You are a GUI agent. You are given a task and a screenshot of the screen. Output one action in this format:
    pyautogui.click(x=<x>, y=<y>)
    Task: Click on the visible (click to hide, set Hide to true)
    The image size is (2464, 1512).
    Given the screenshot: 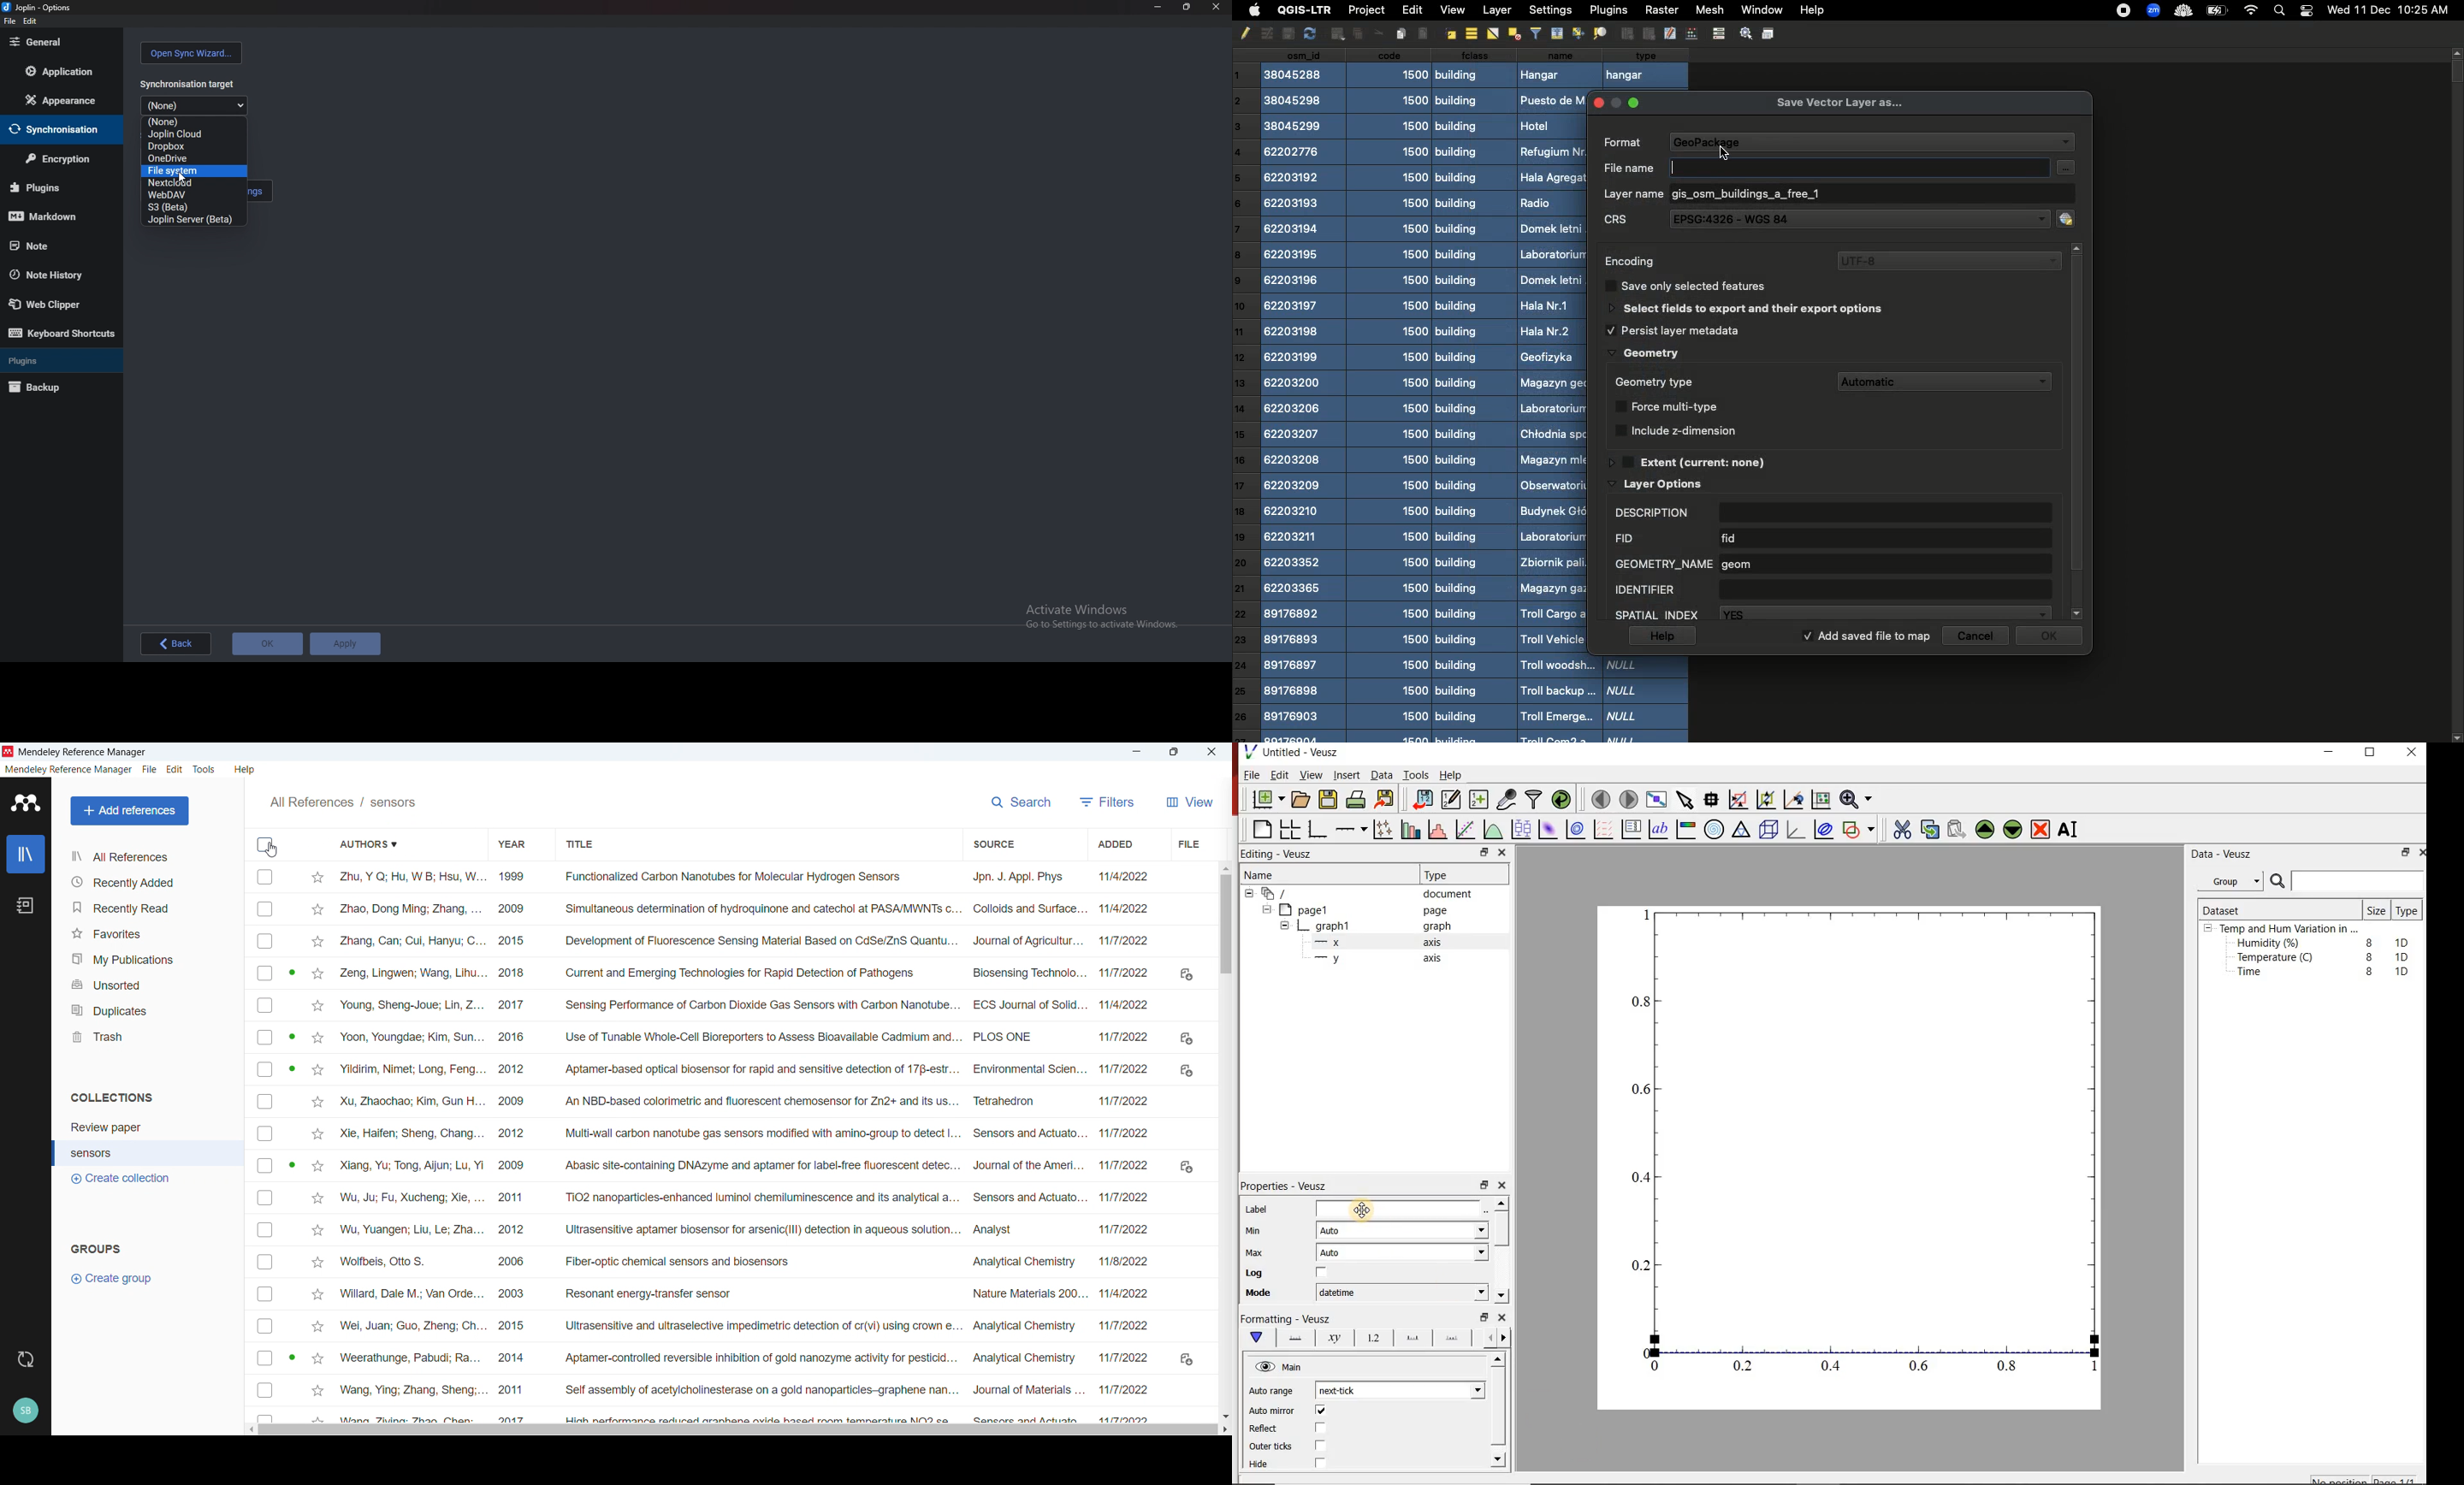 What is the action you would take?
    pyautogui.click(x=1263, y=1368)
    